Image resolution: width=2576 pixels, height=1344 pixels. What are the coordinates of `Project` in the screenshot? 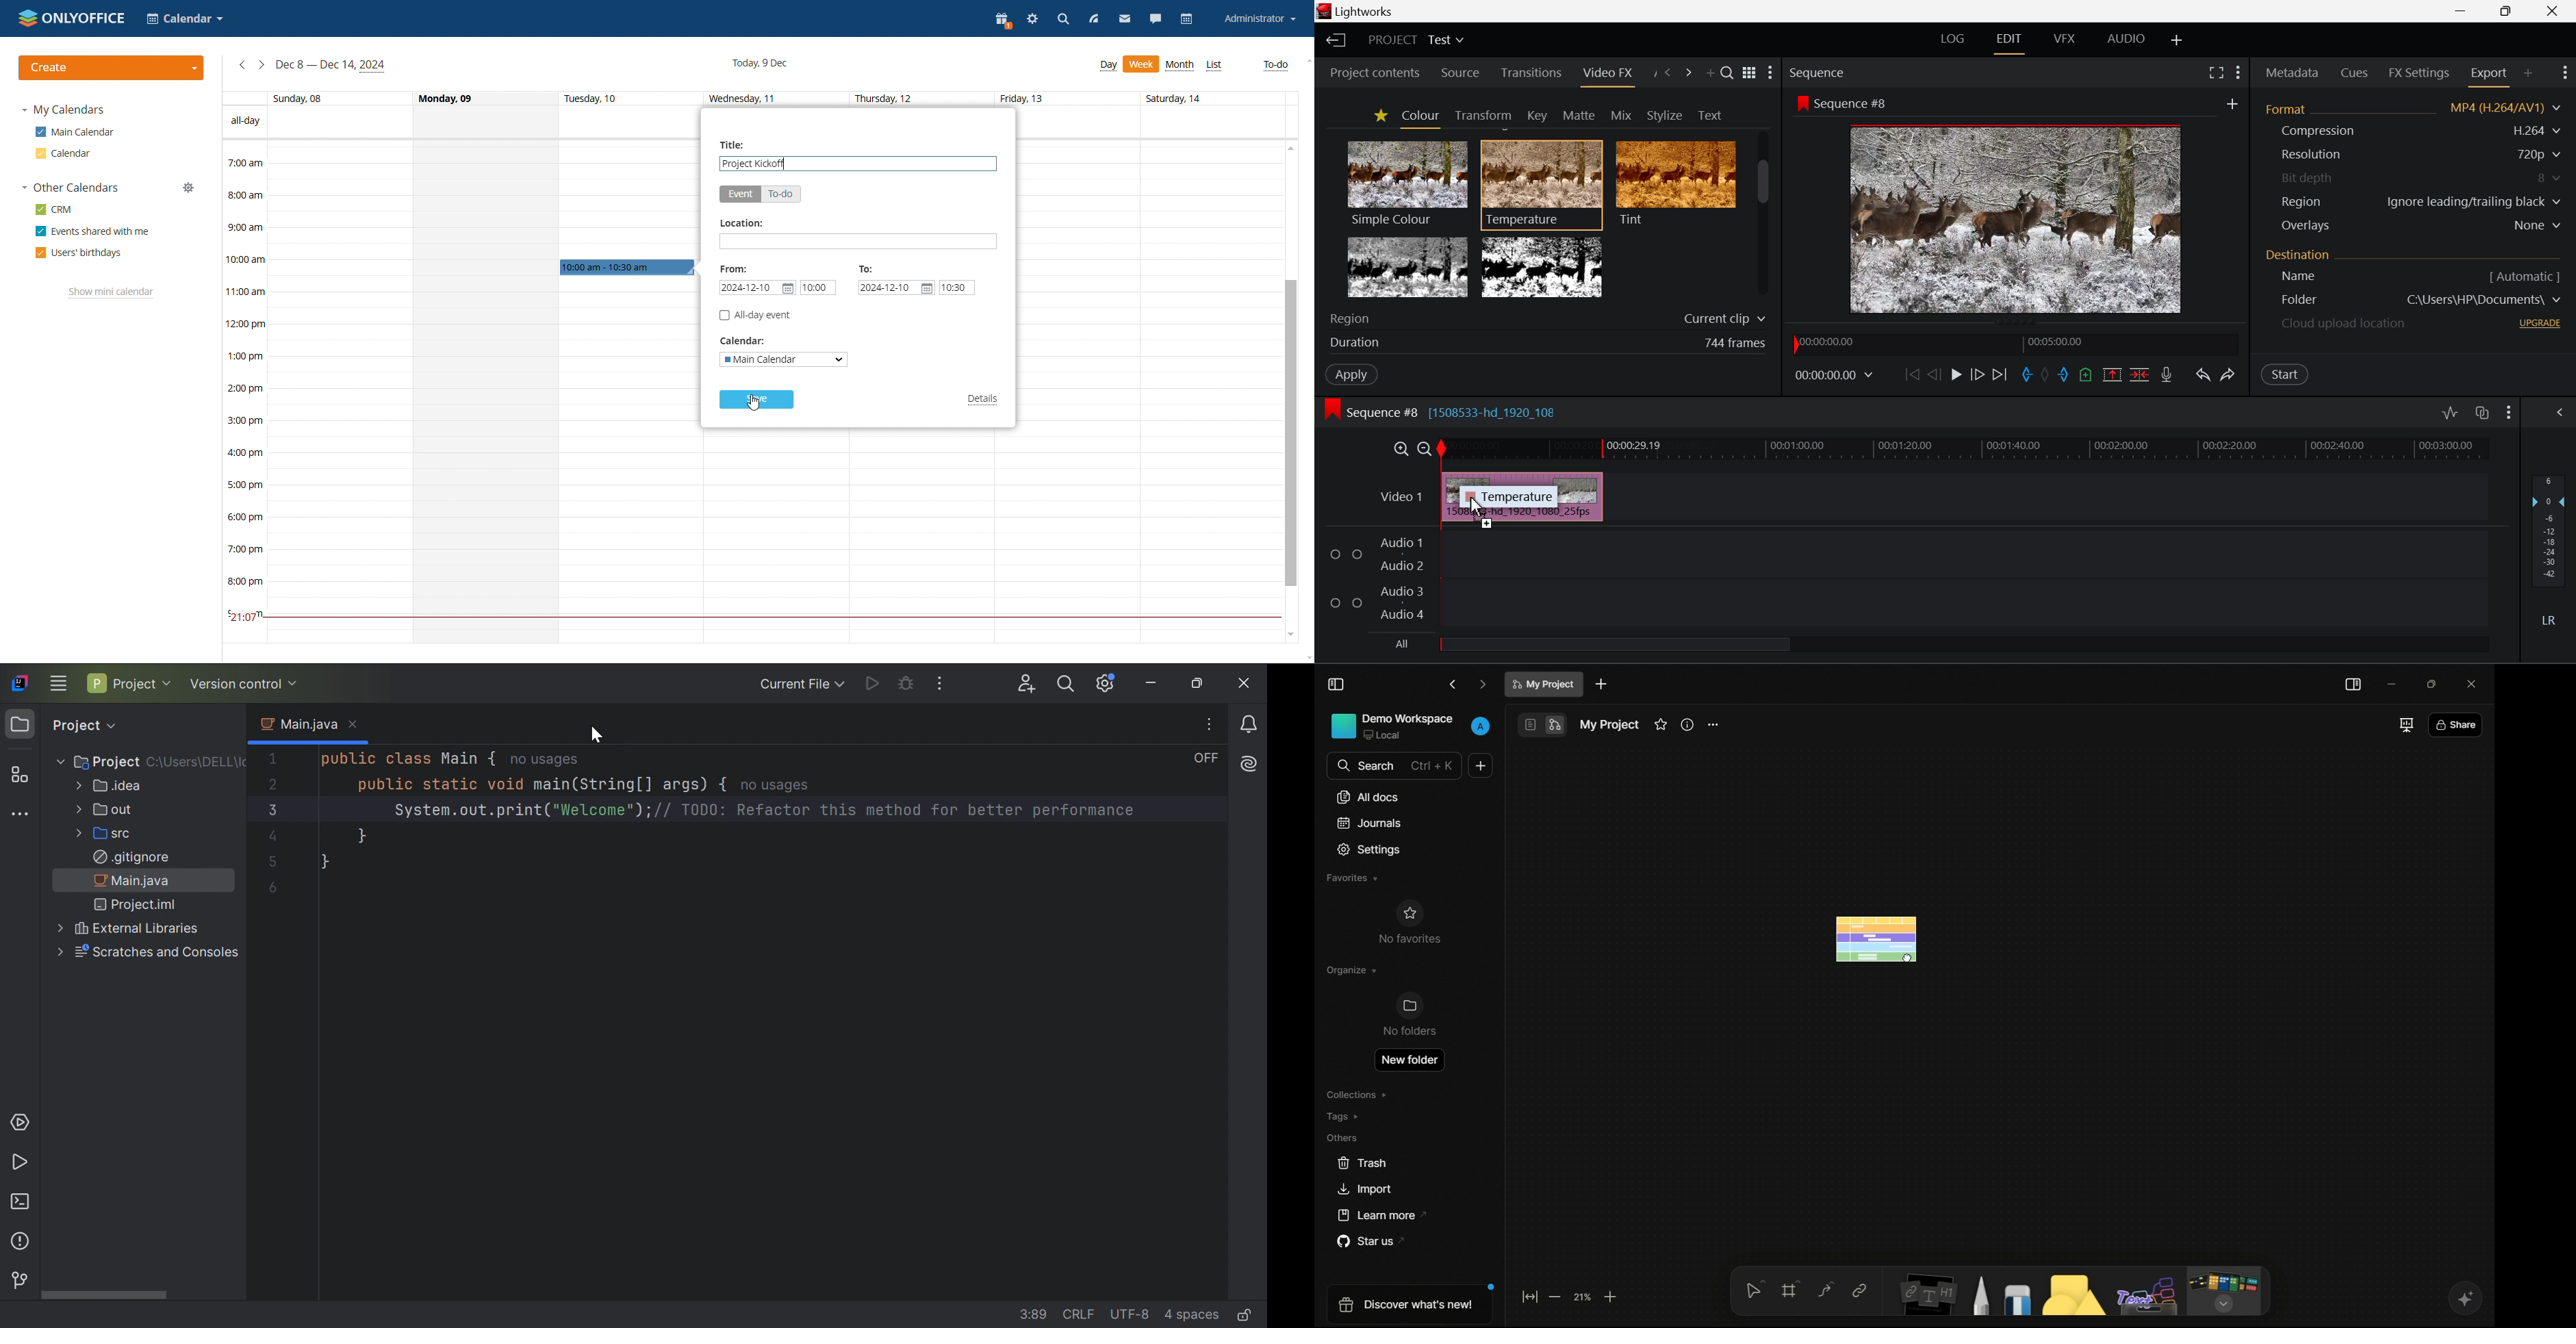 It's located at (83, 725).